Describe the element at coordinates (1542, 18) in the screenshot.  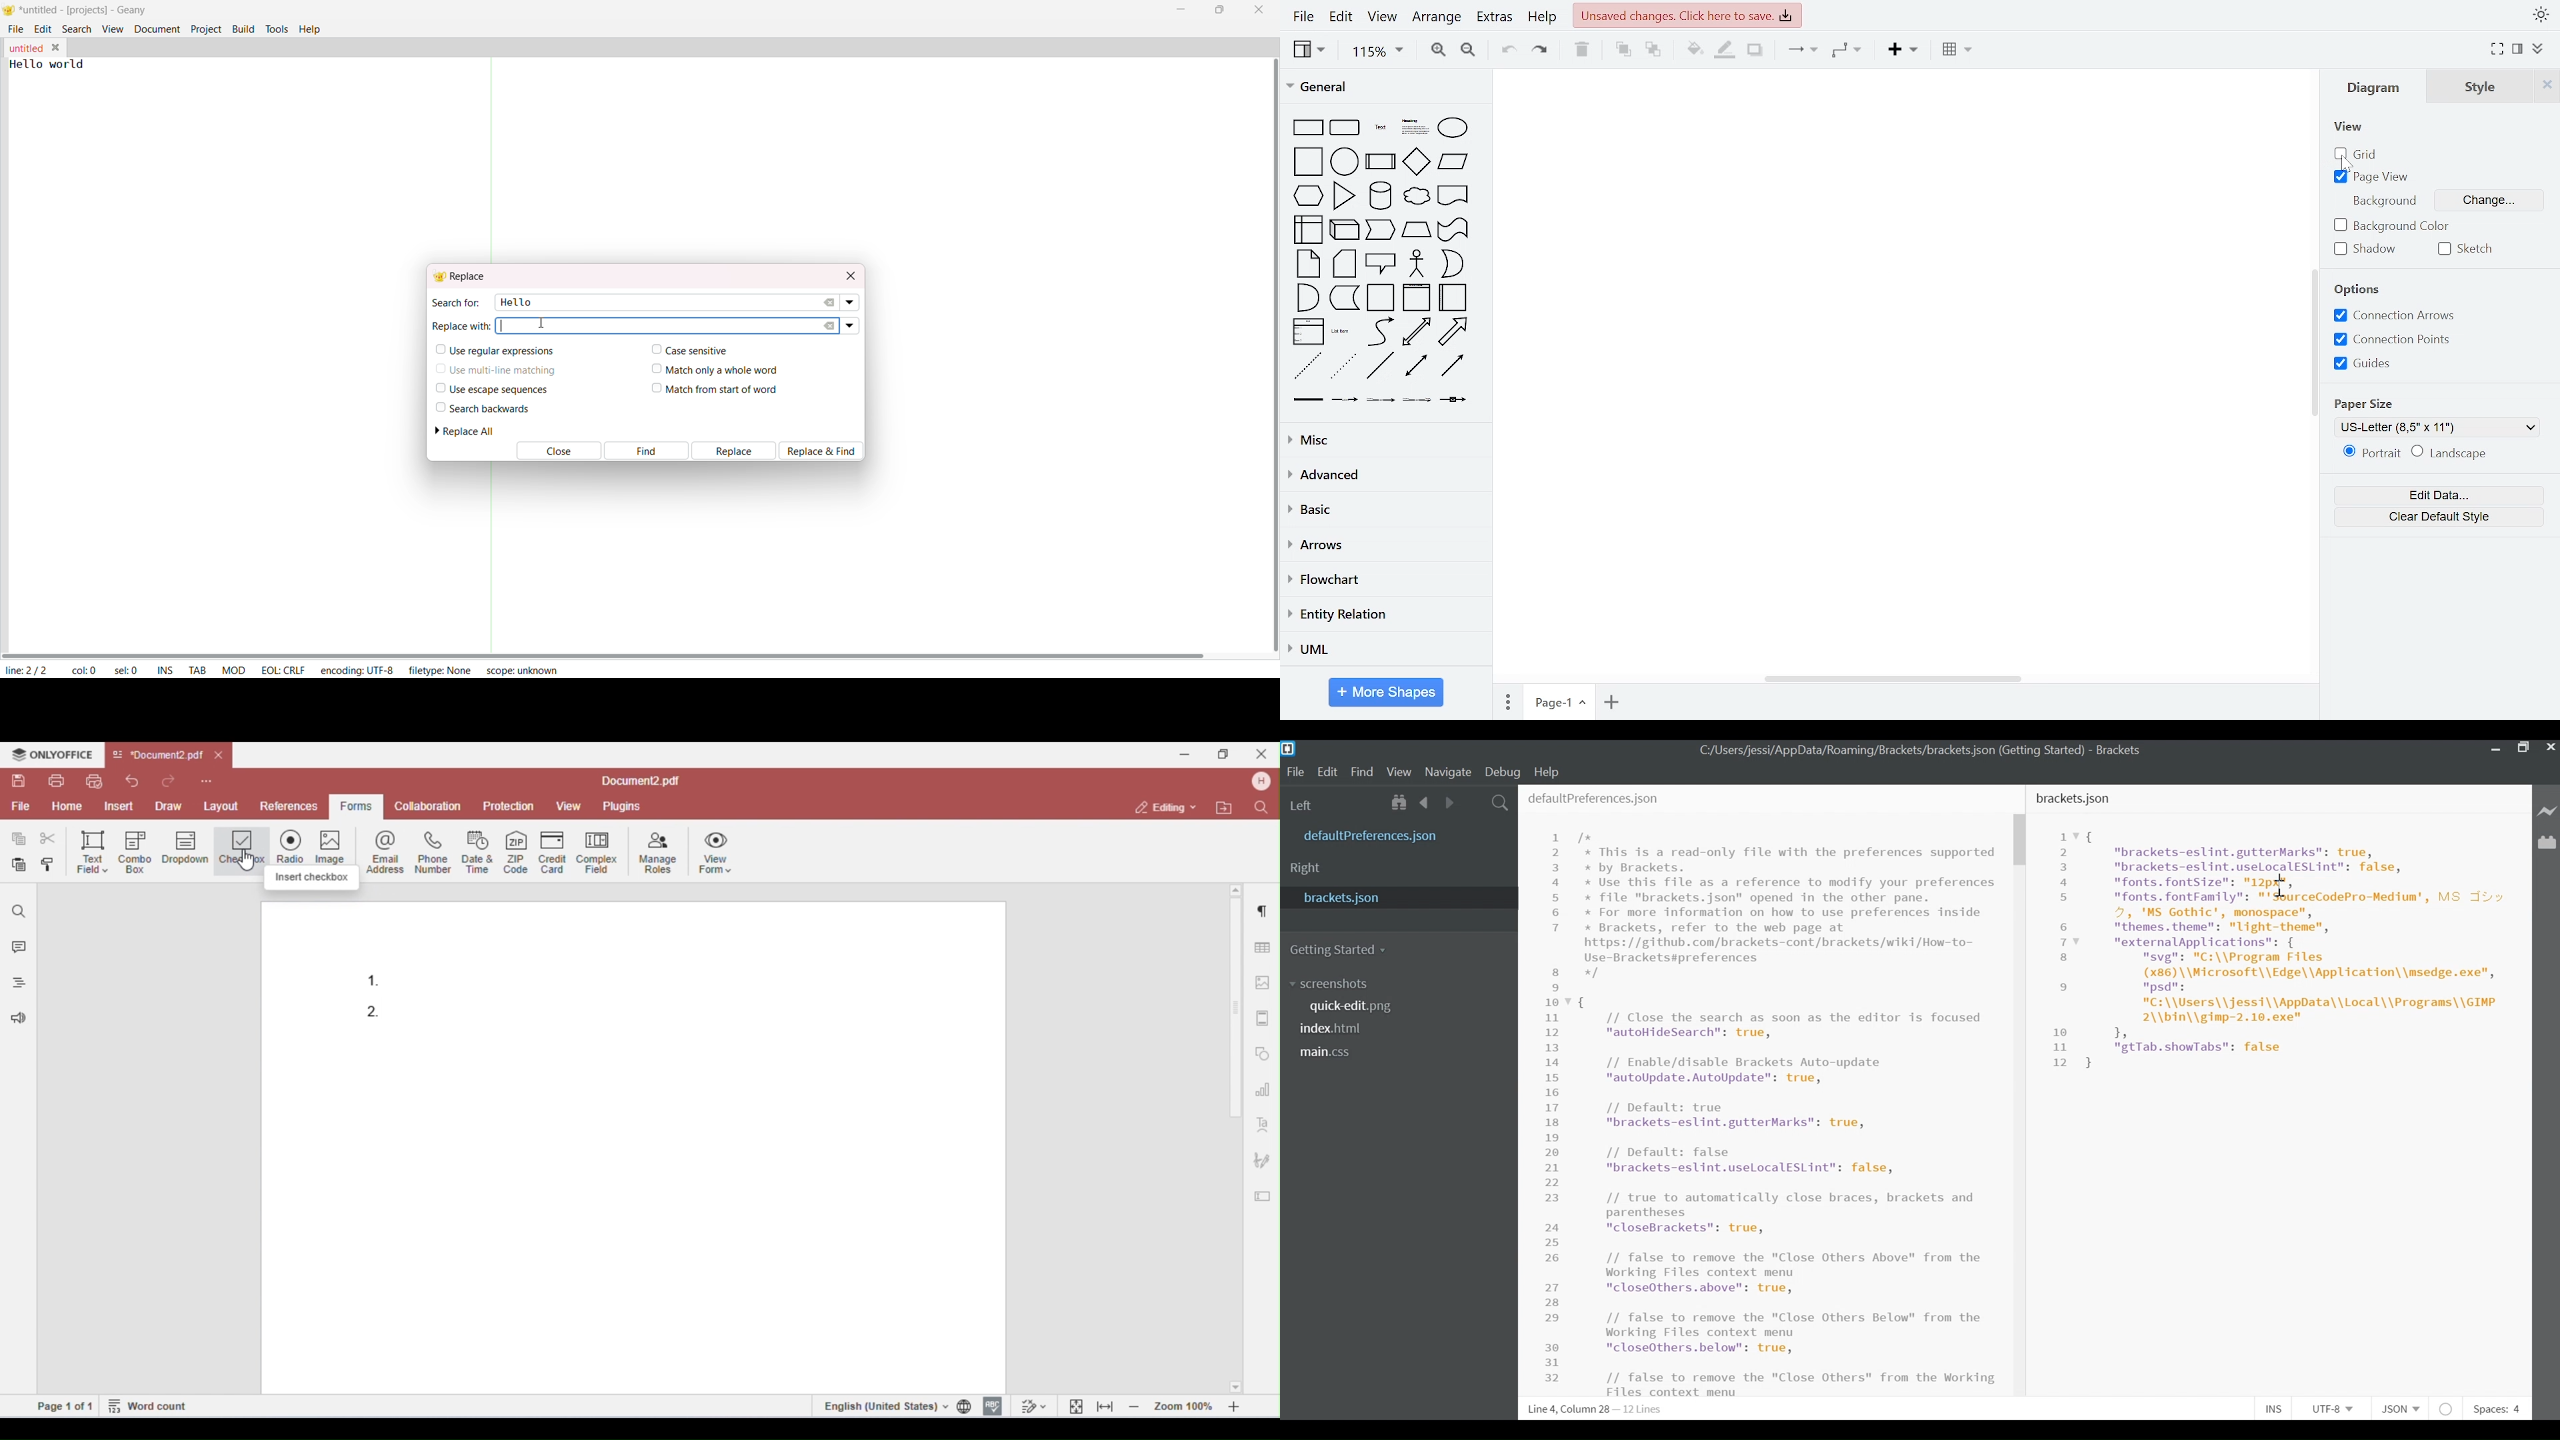
I see `help` at that location.